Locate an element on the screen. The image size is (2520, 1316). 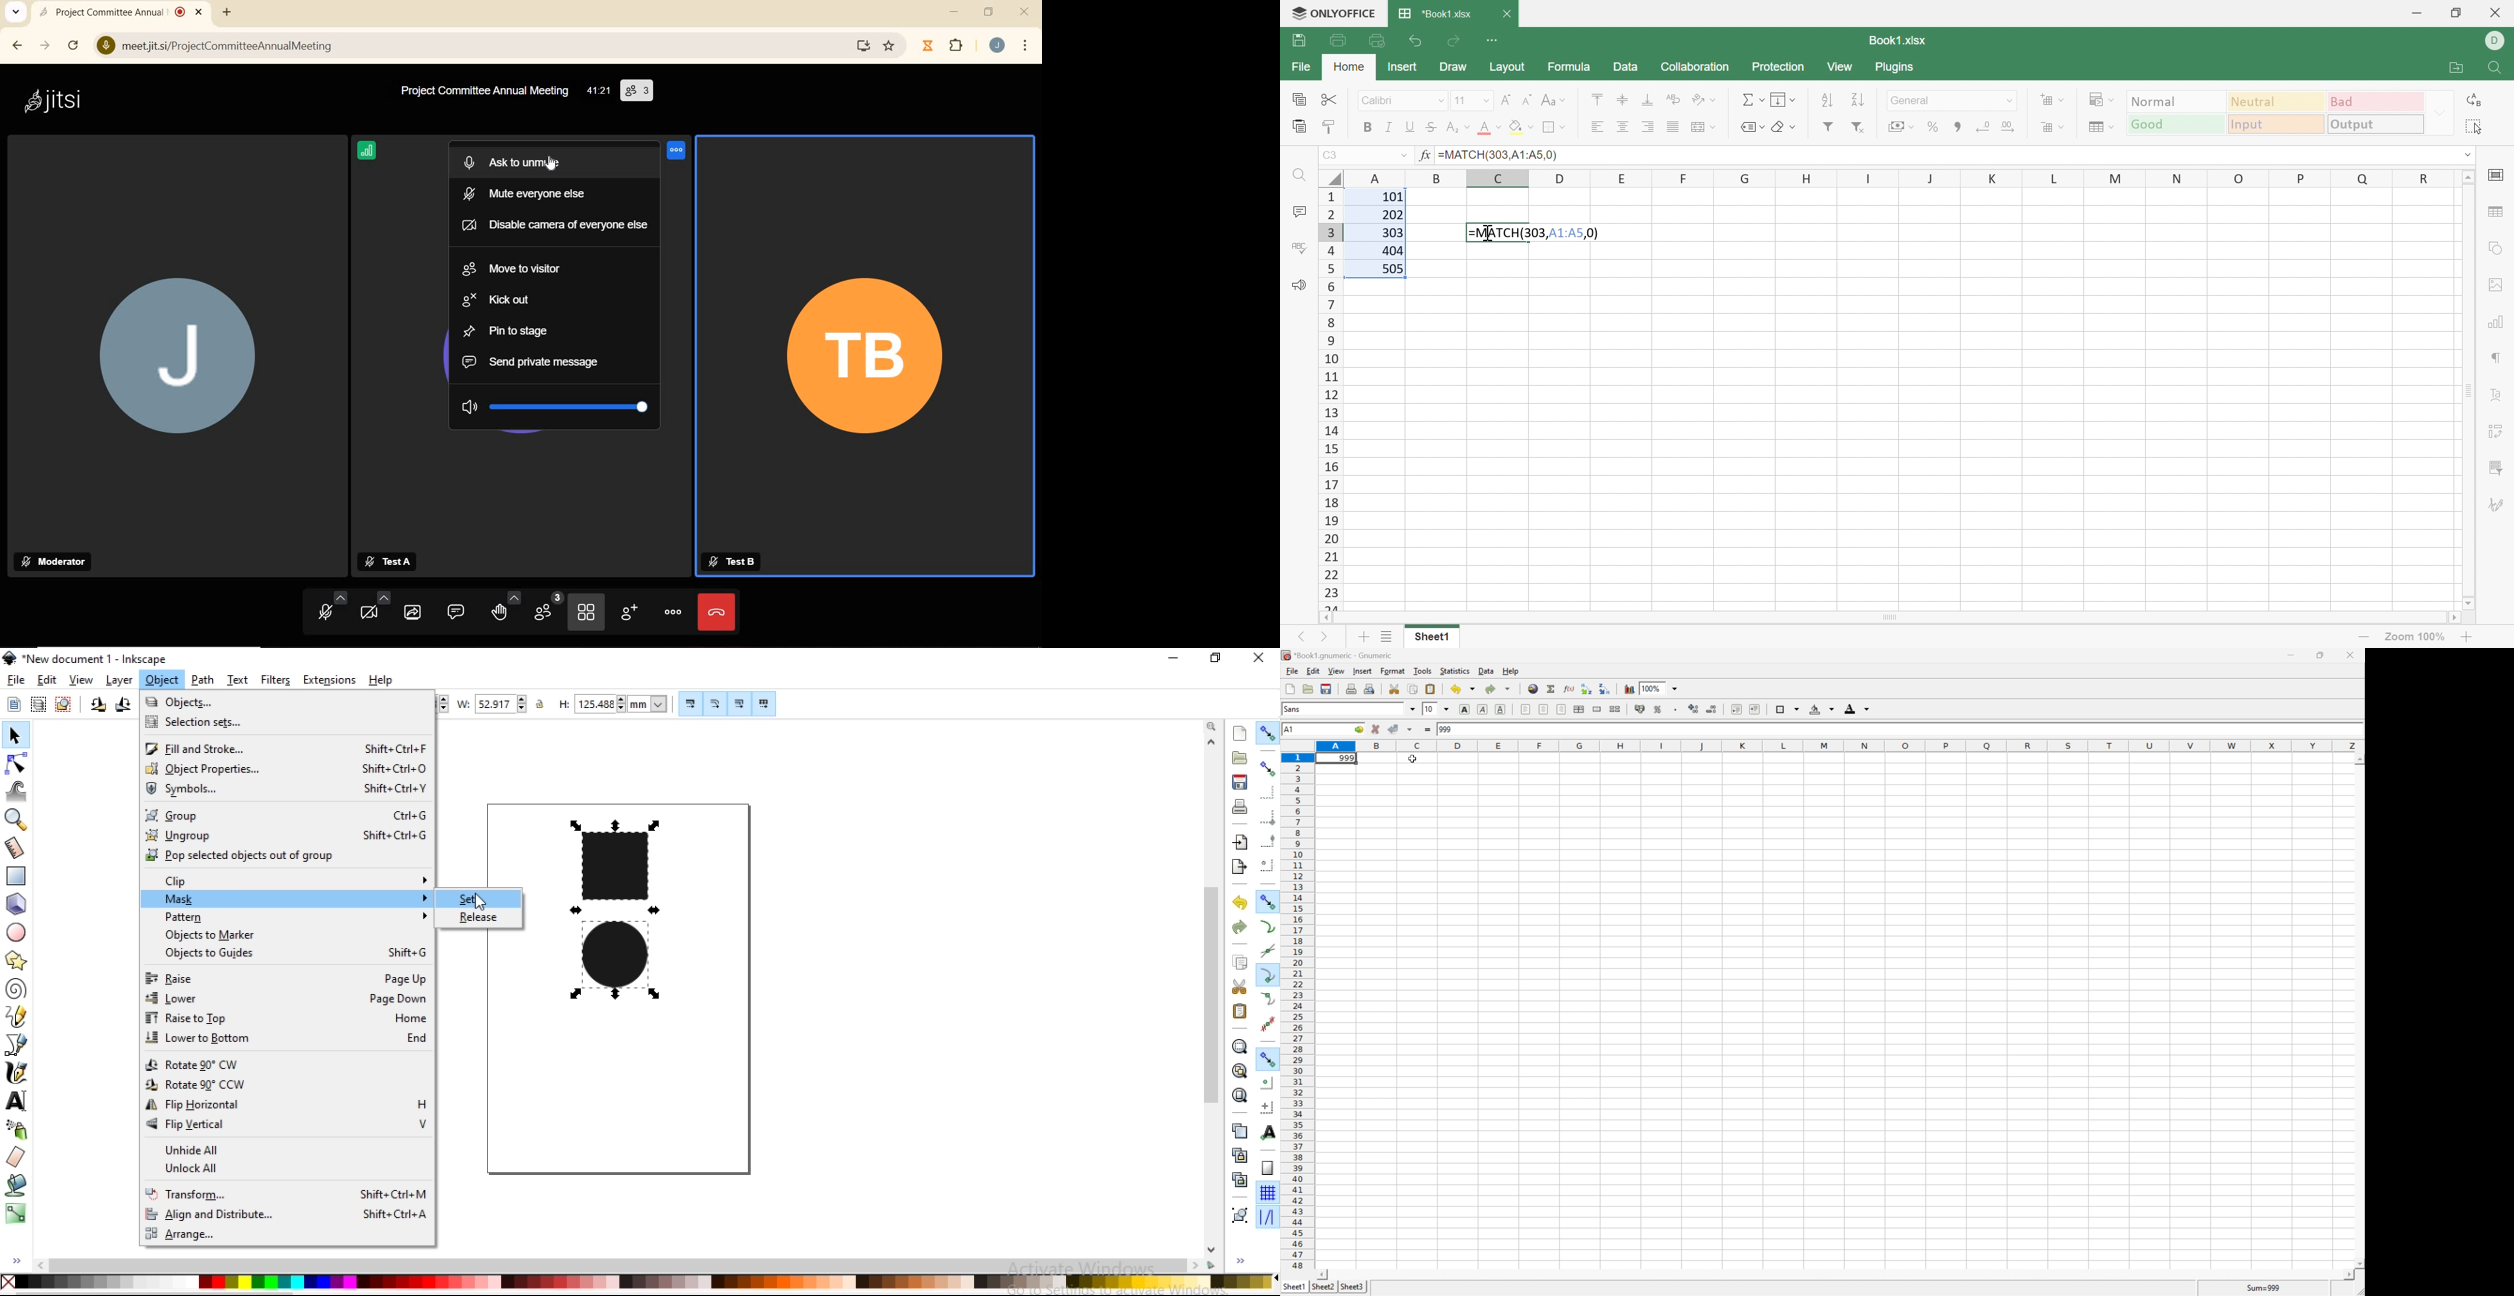
Sheet1 is located at coordinates (1432, 636).